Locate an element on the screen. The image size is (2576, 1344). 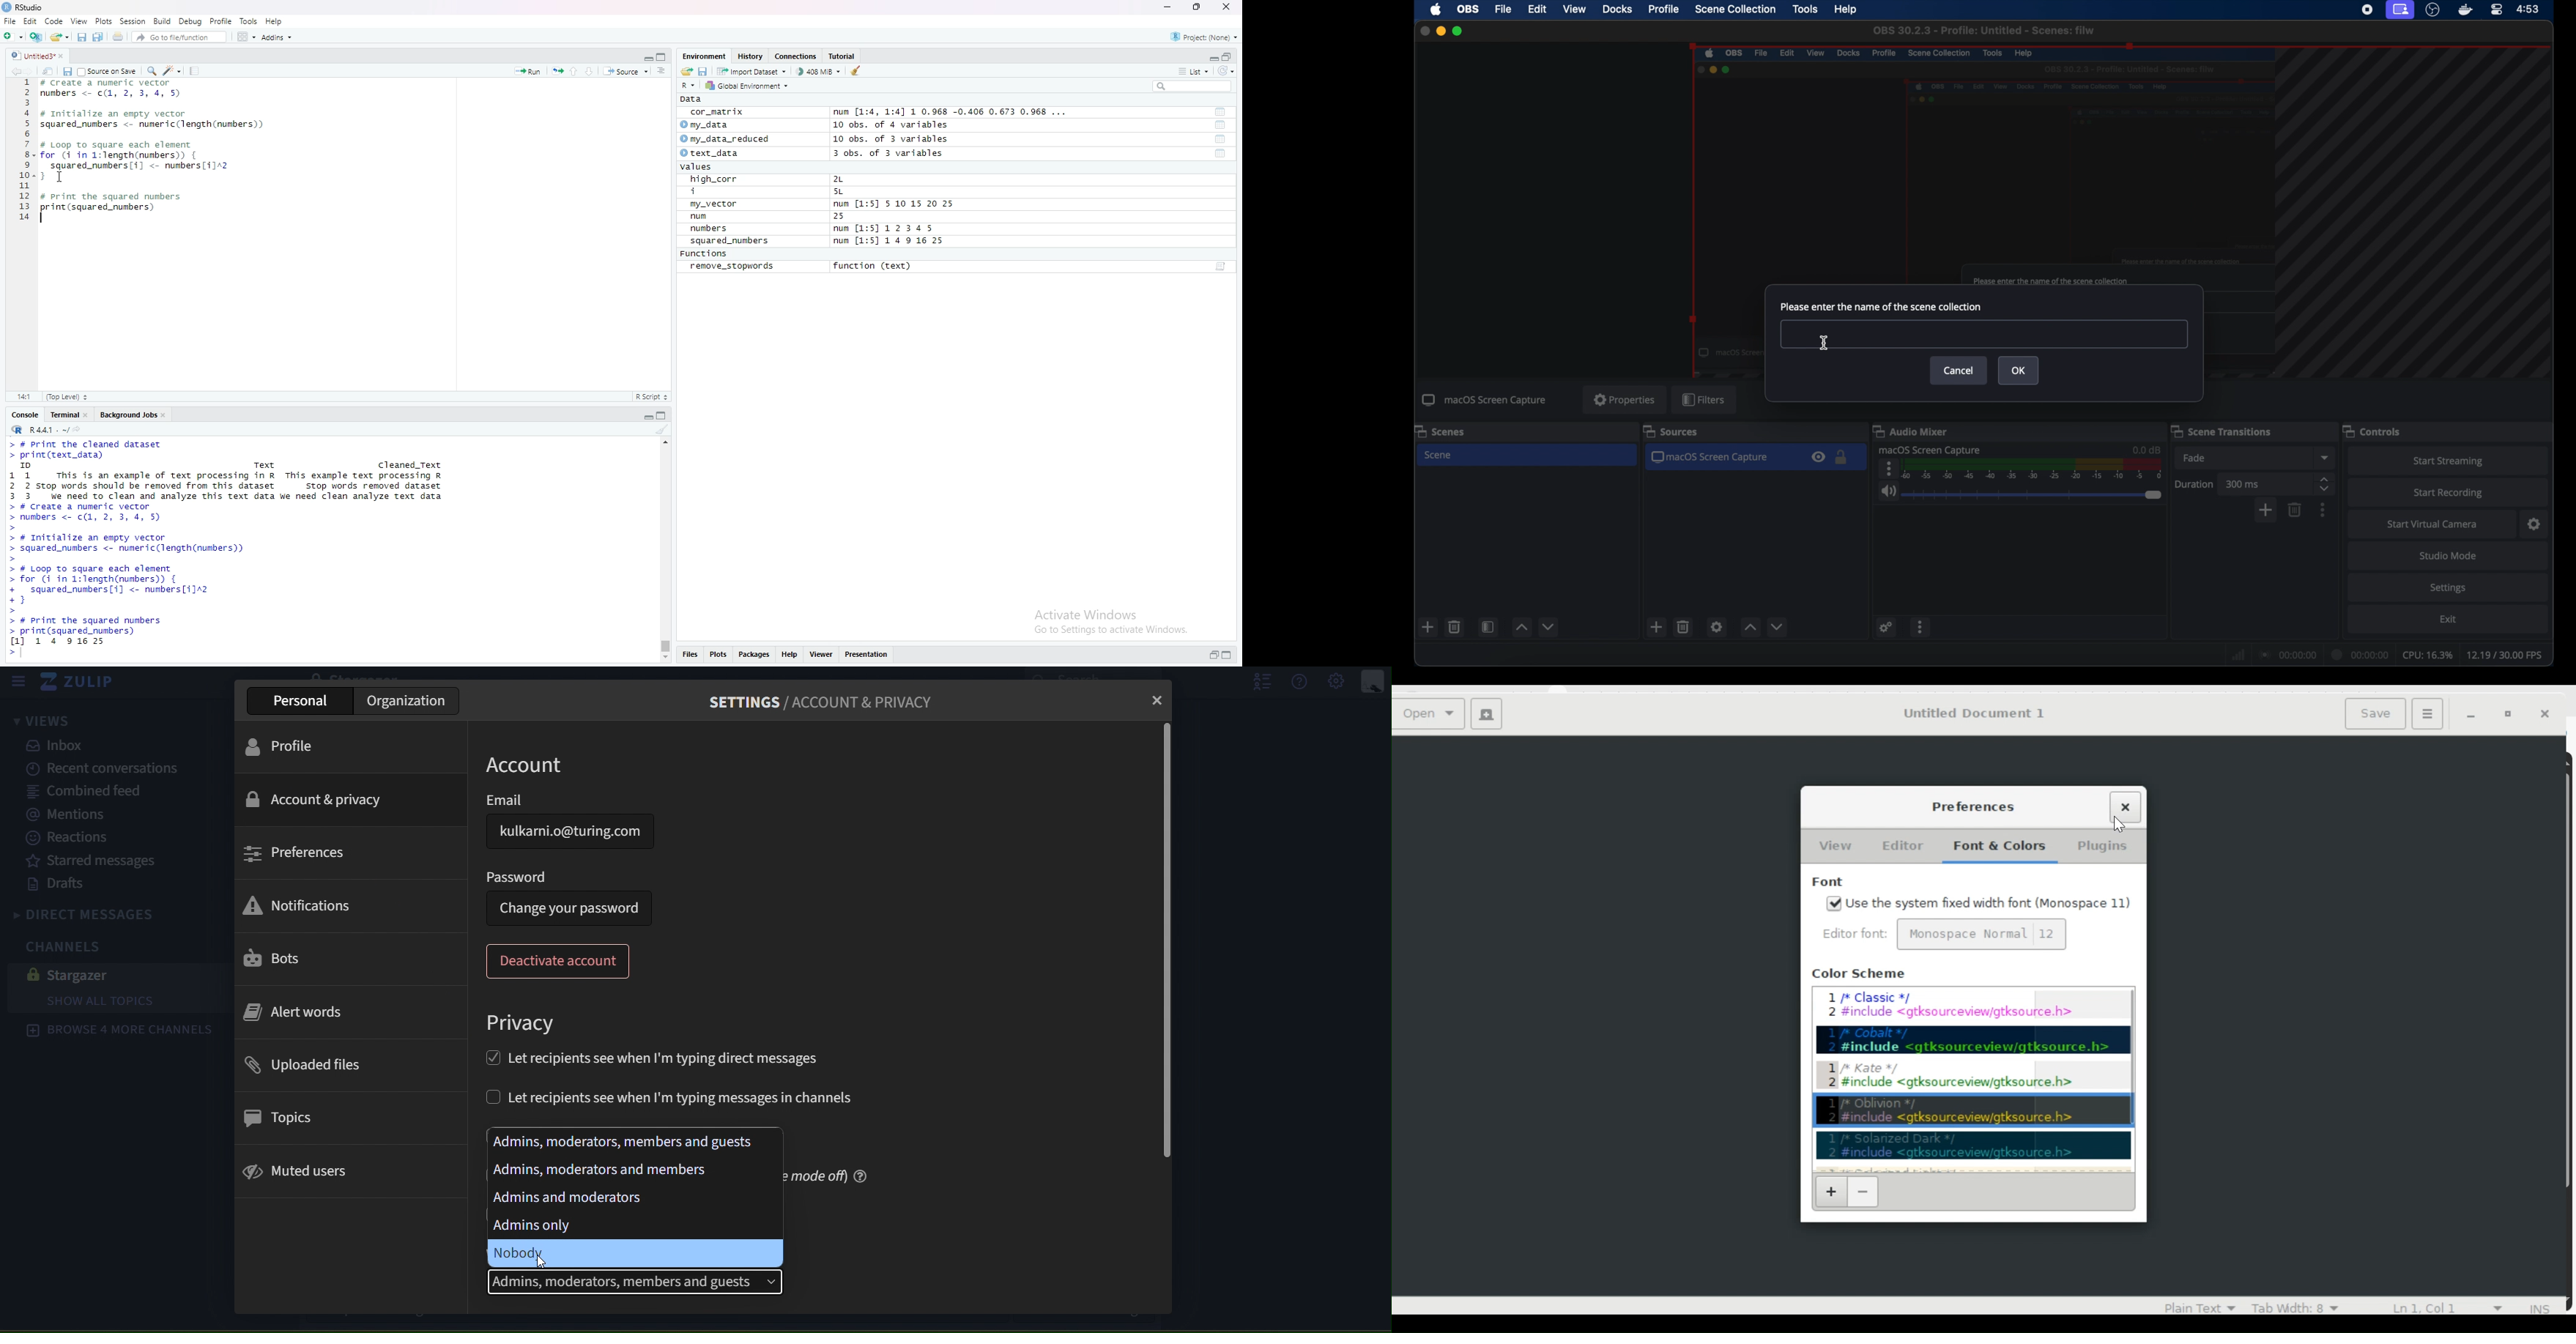
© my_data is located at coordinates (706, 125).